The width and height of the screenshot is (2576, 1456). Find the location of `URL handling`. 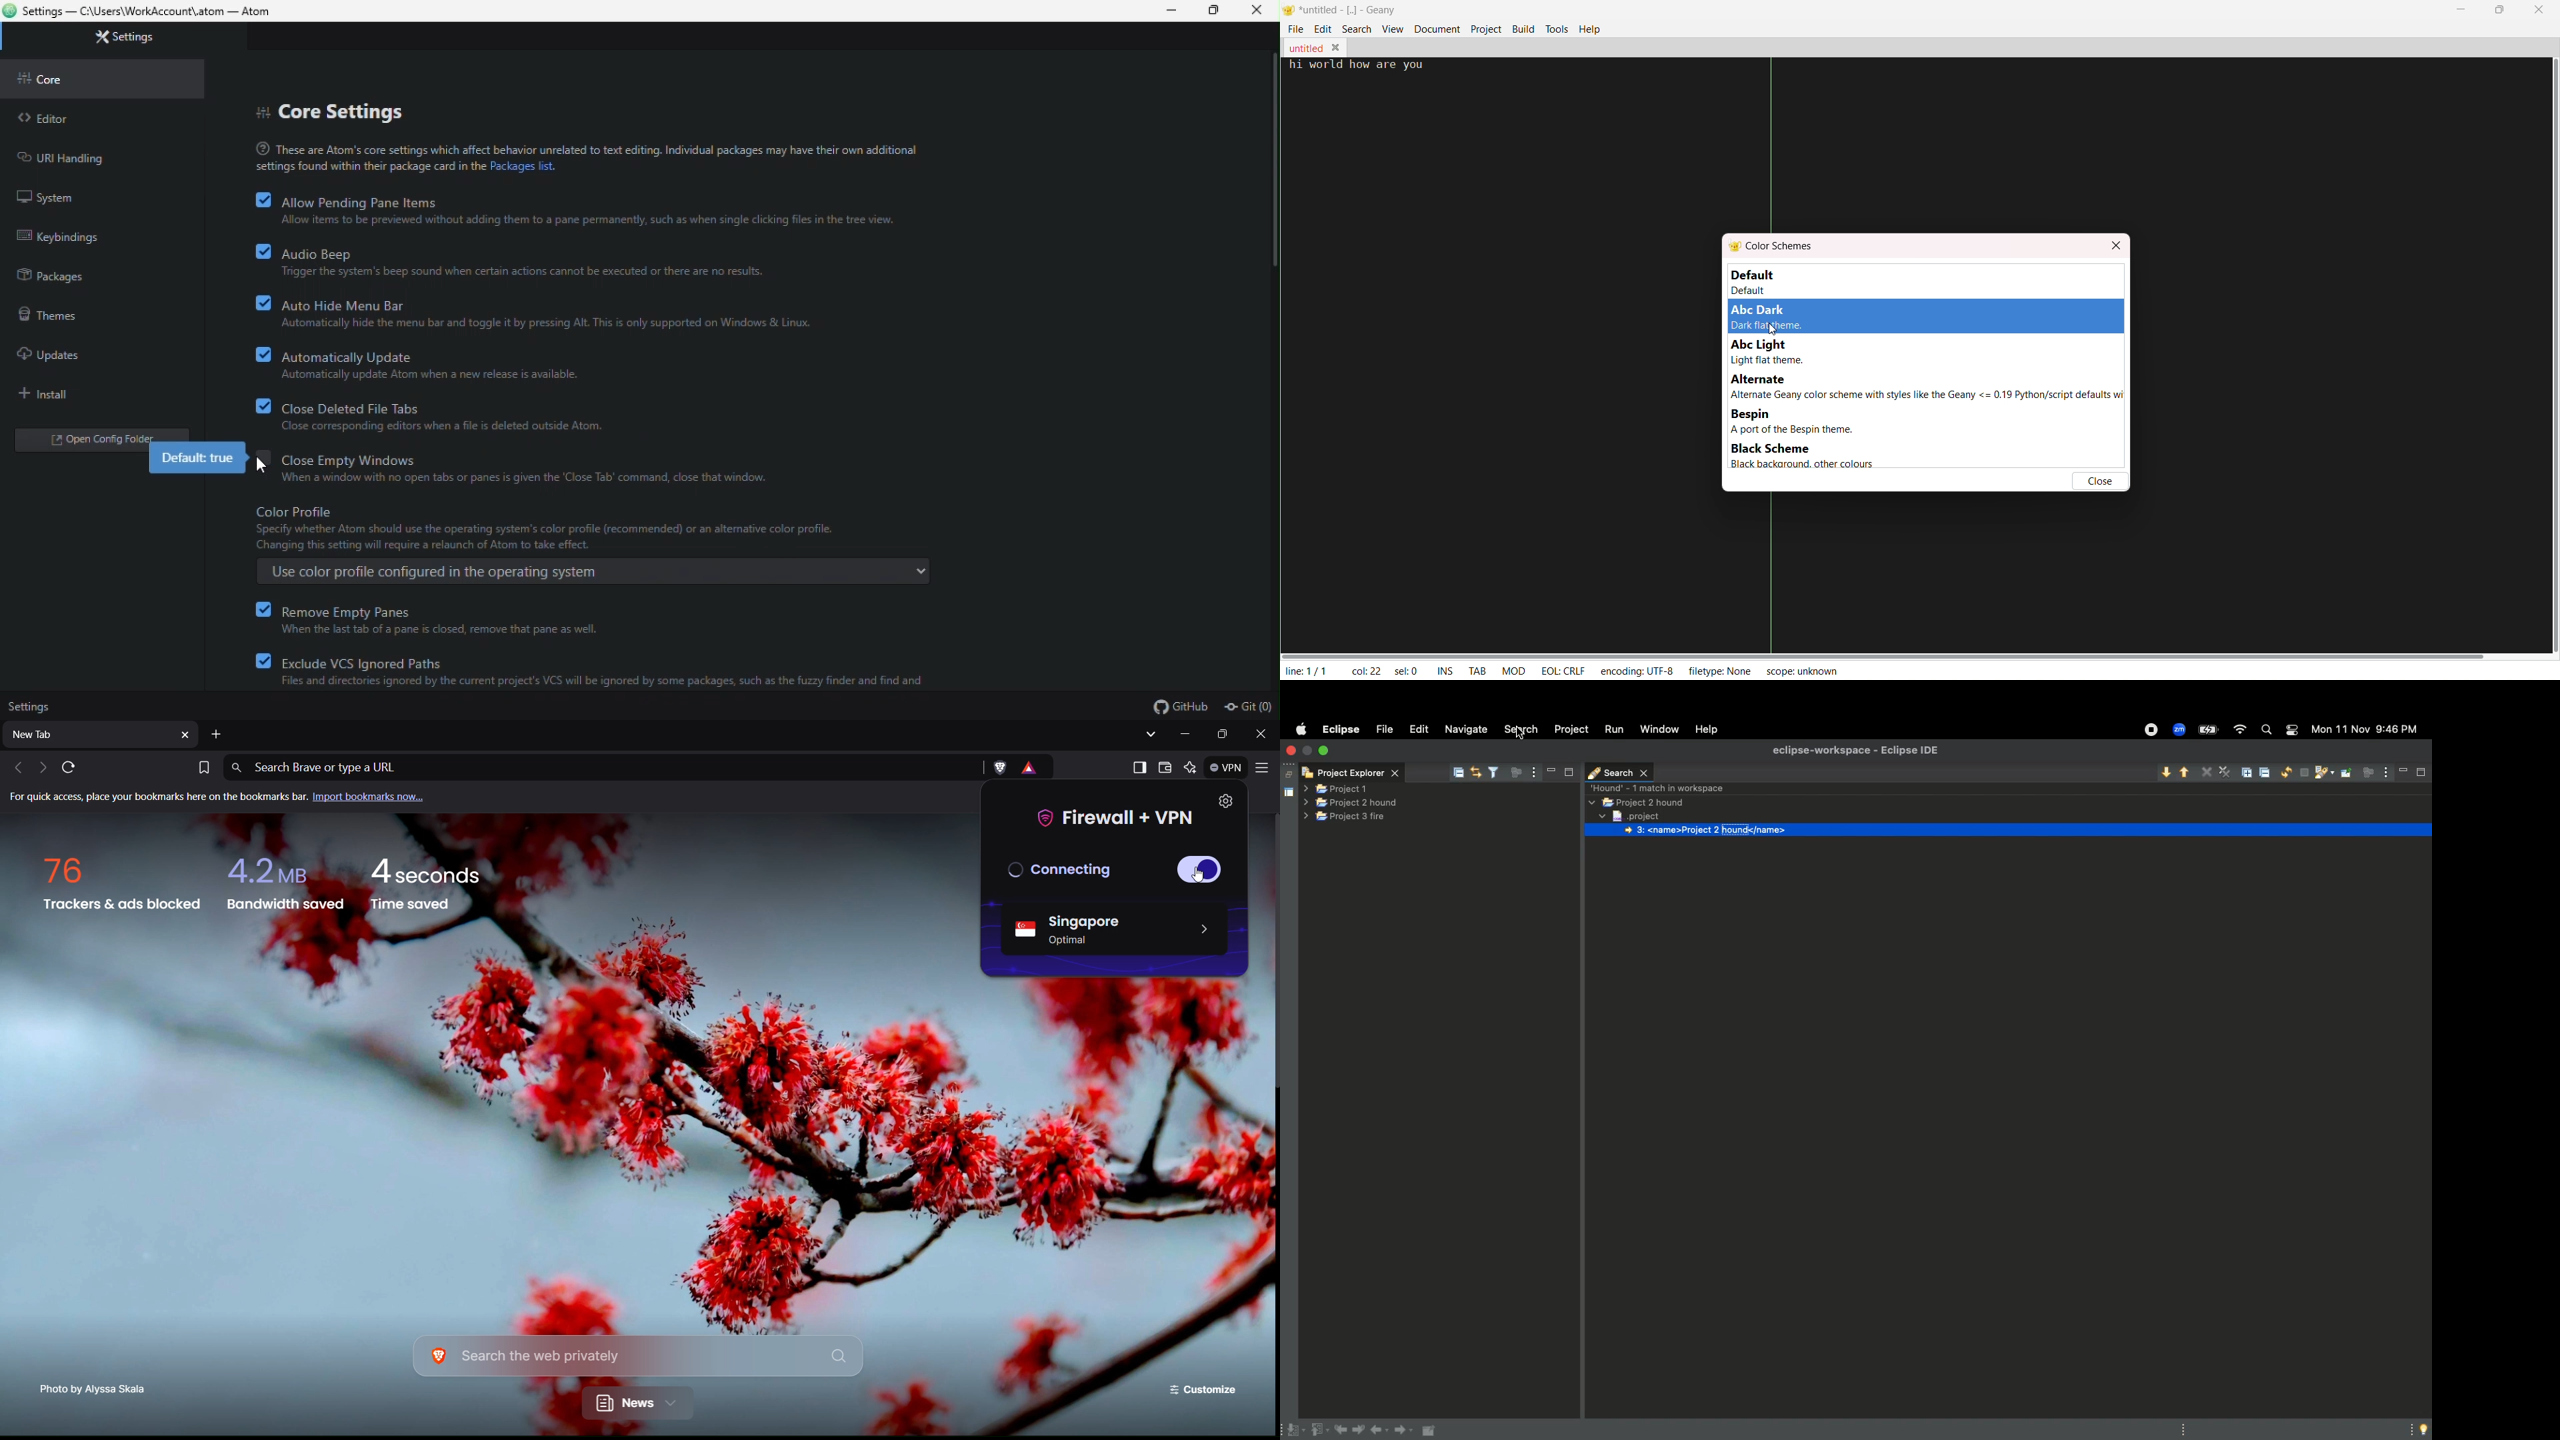

URL handling is located at coordinates (78, 157).